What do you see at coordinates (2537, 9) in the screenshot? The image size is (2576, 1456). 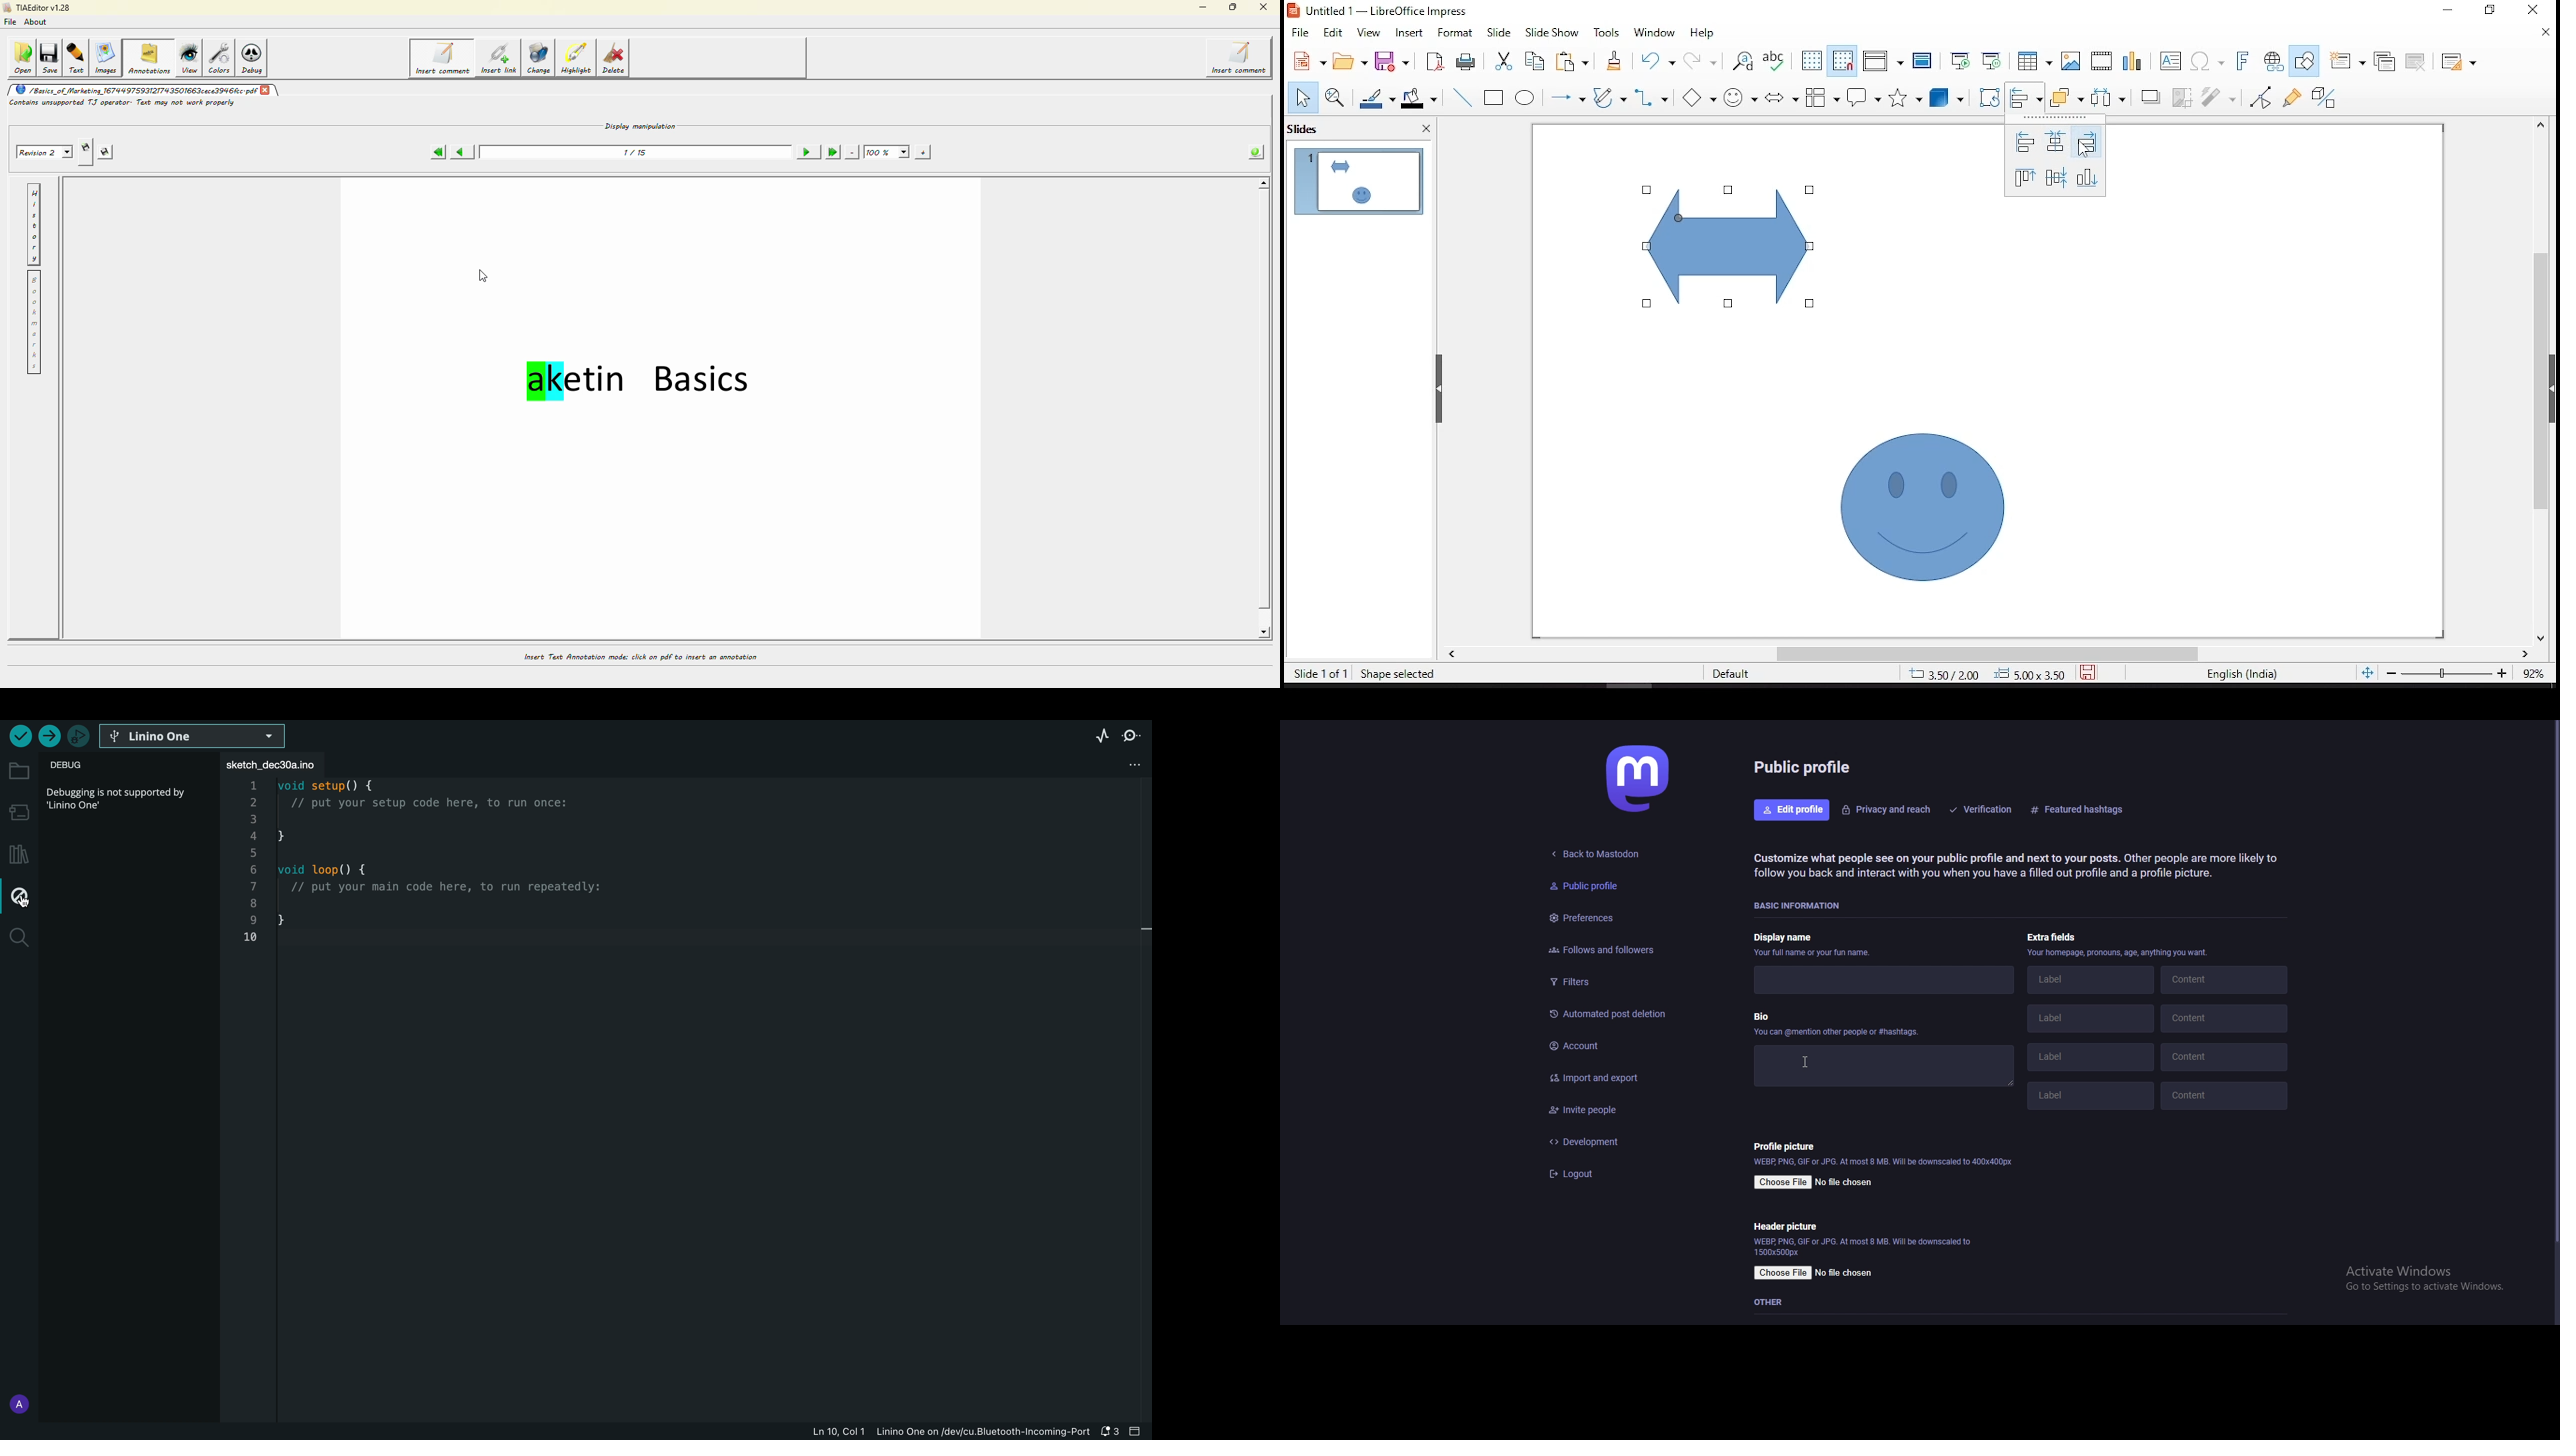 I see `close window` at bounding box center [2537, 9].